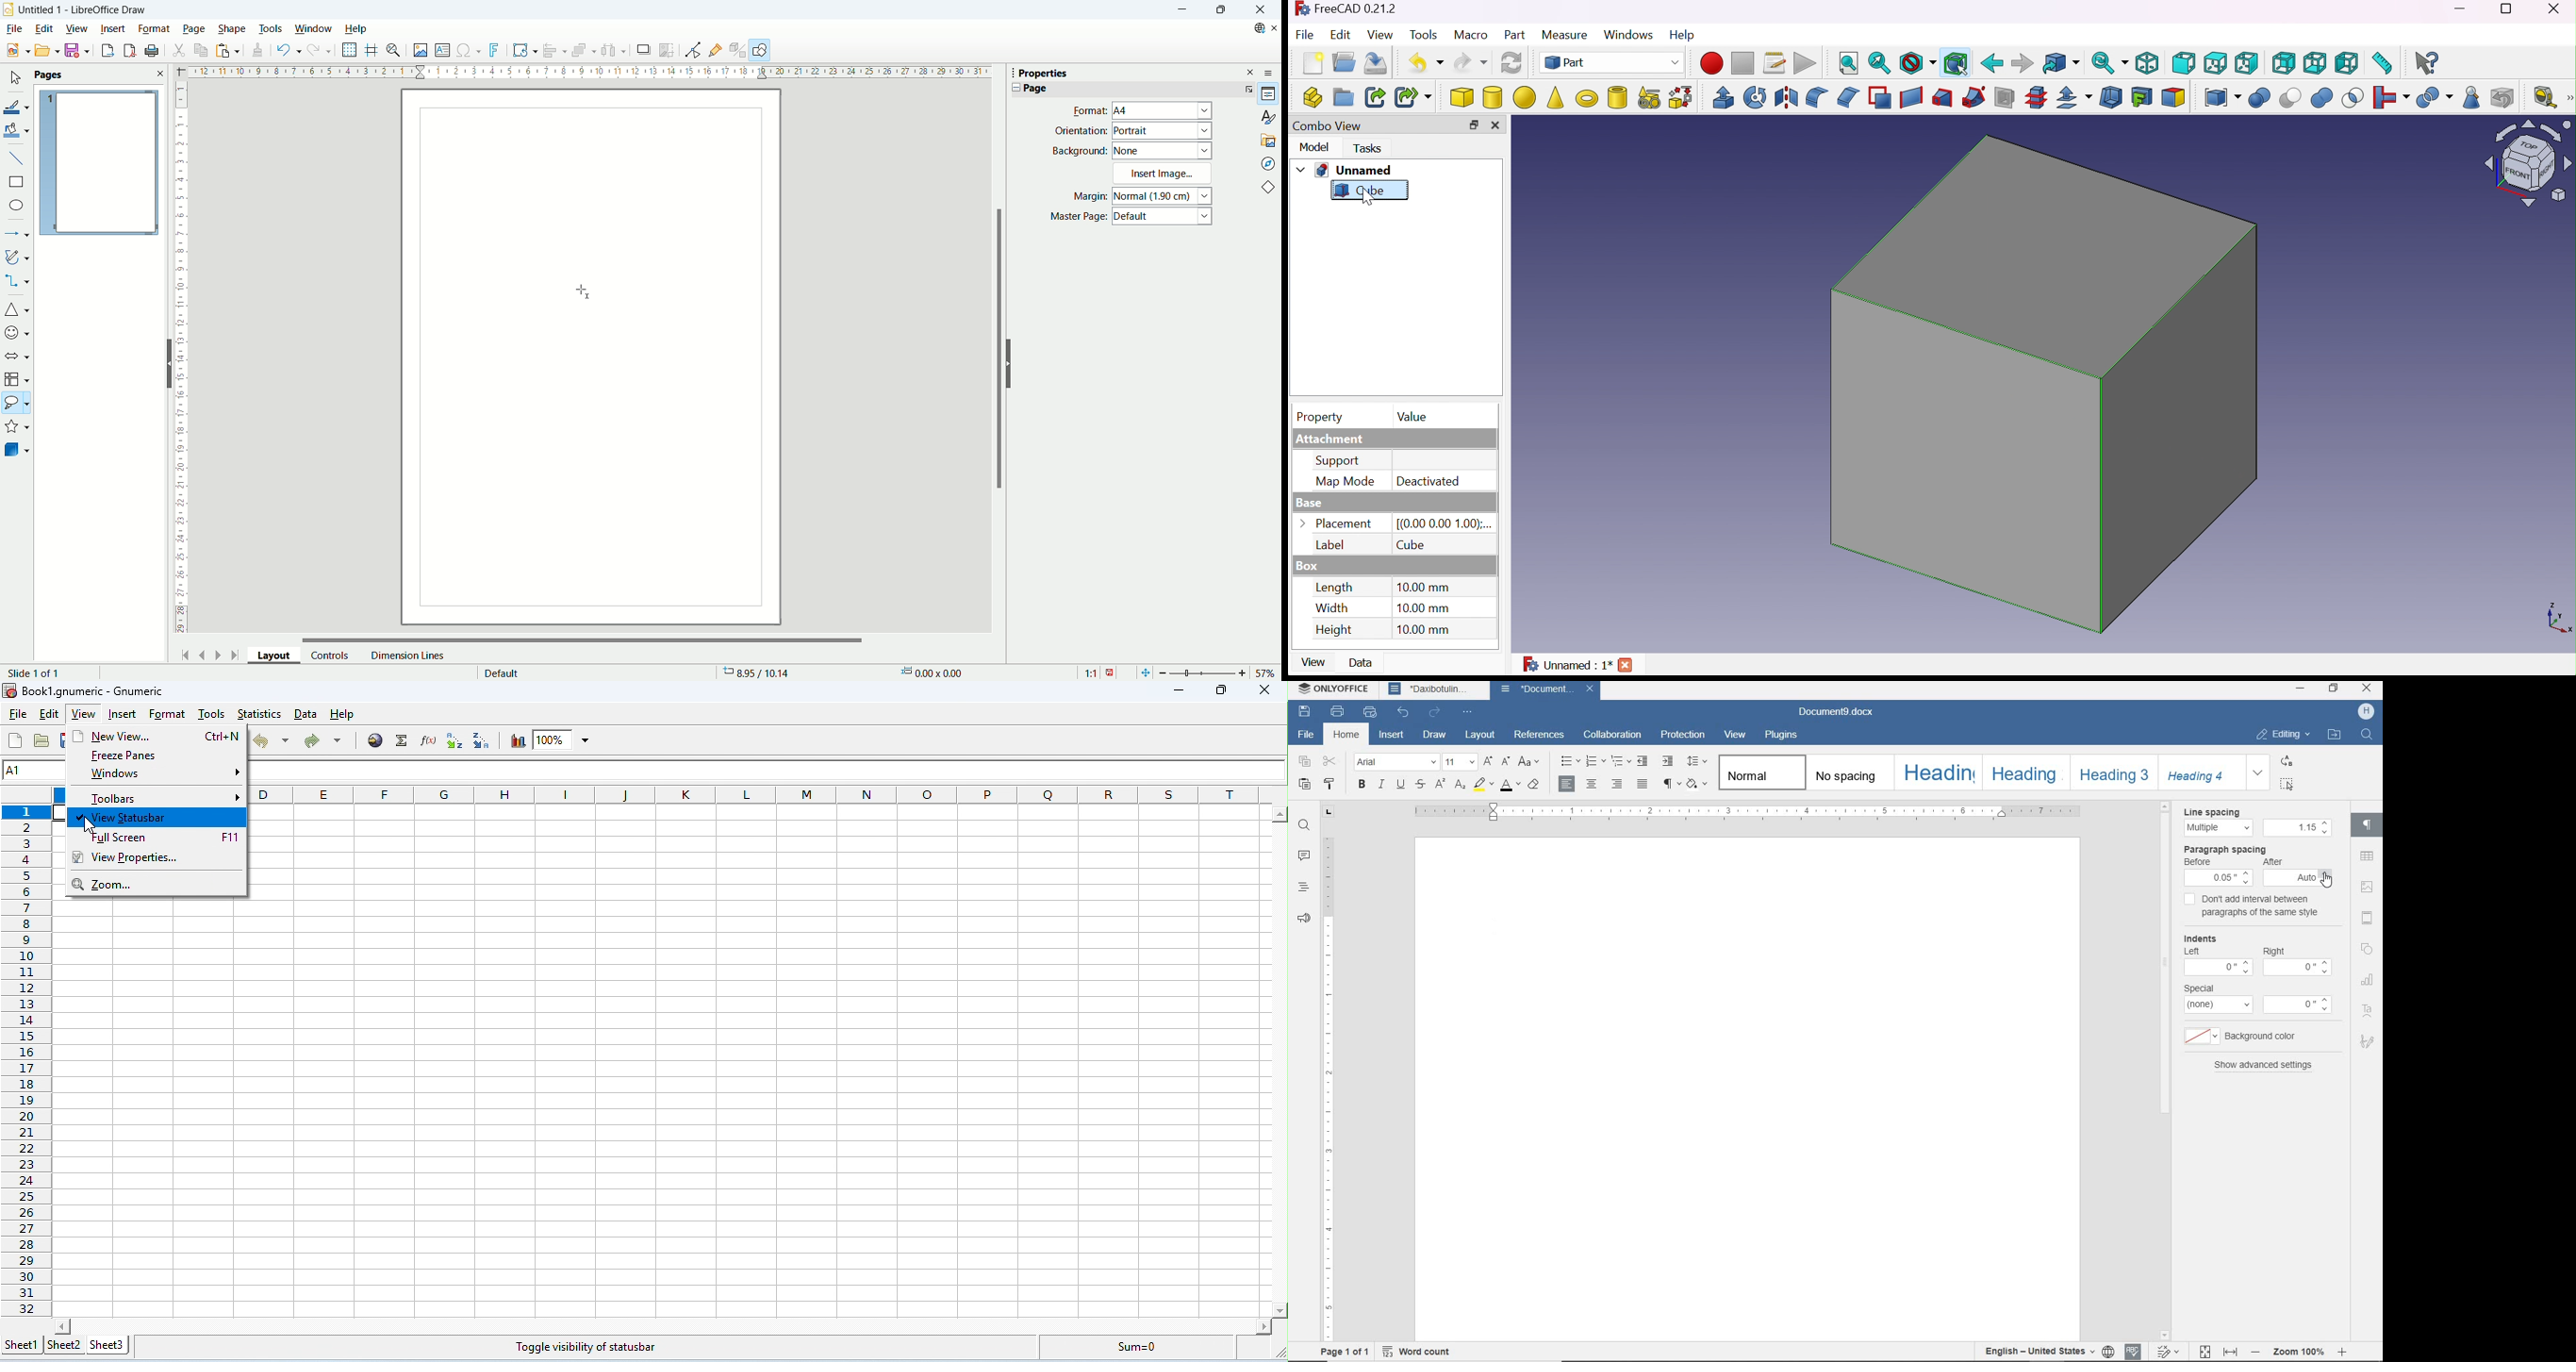  I want to click on Heading 4, so click(2203, 772).